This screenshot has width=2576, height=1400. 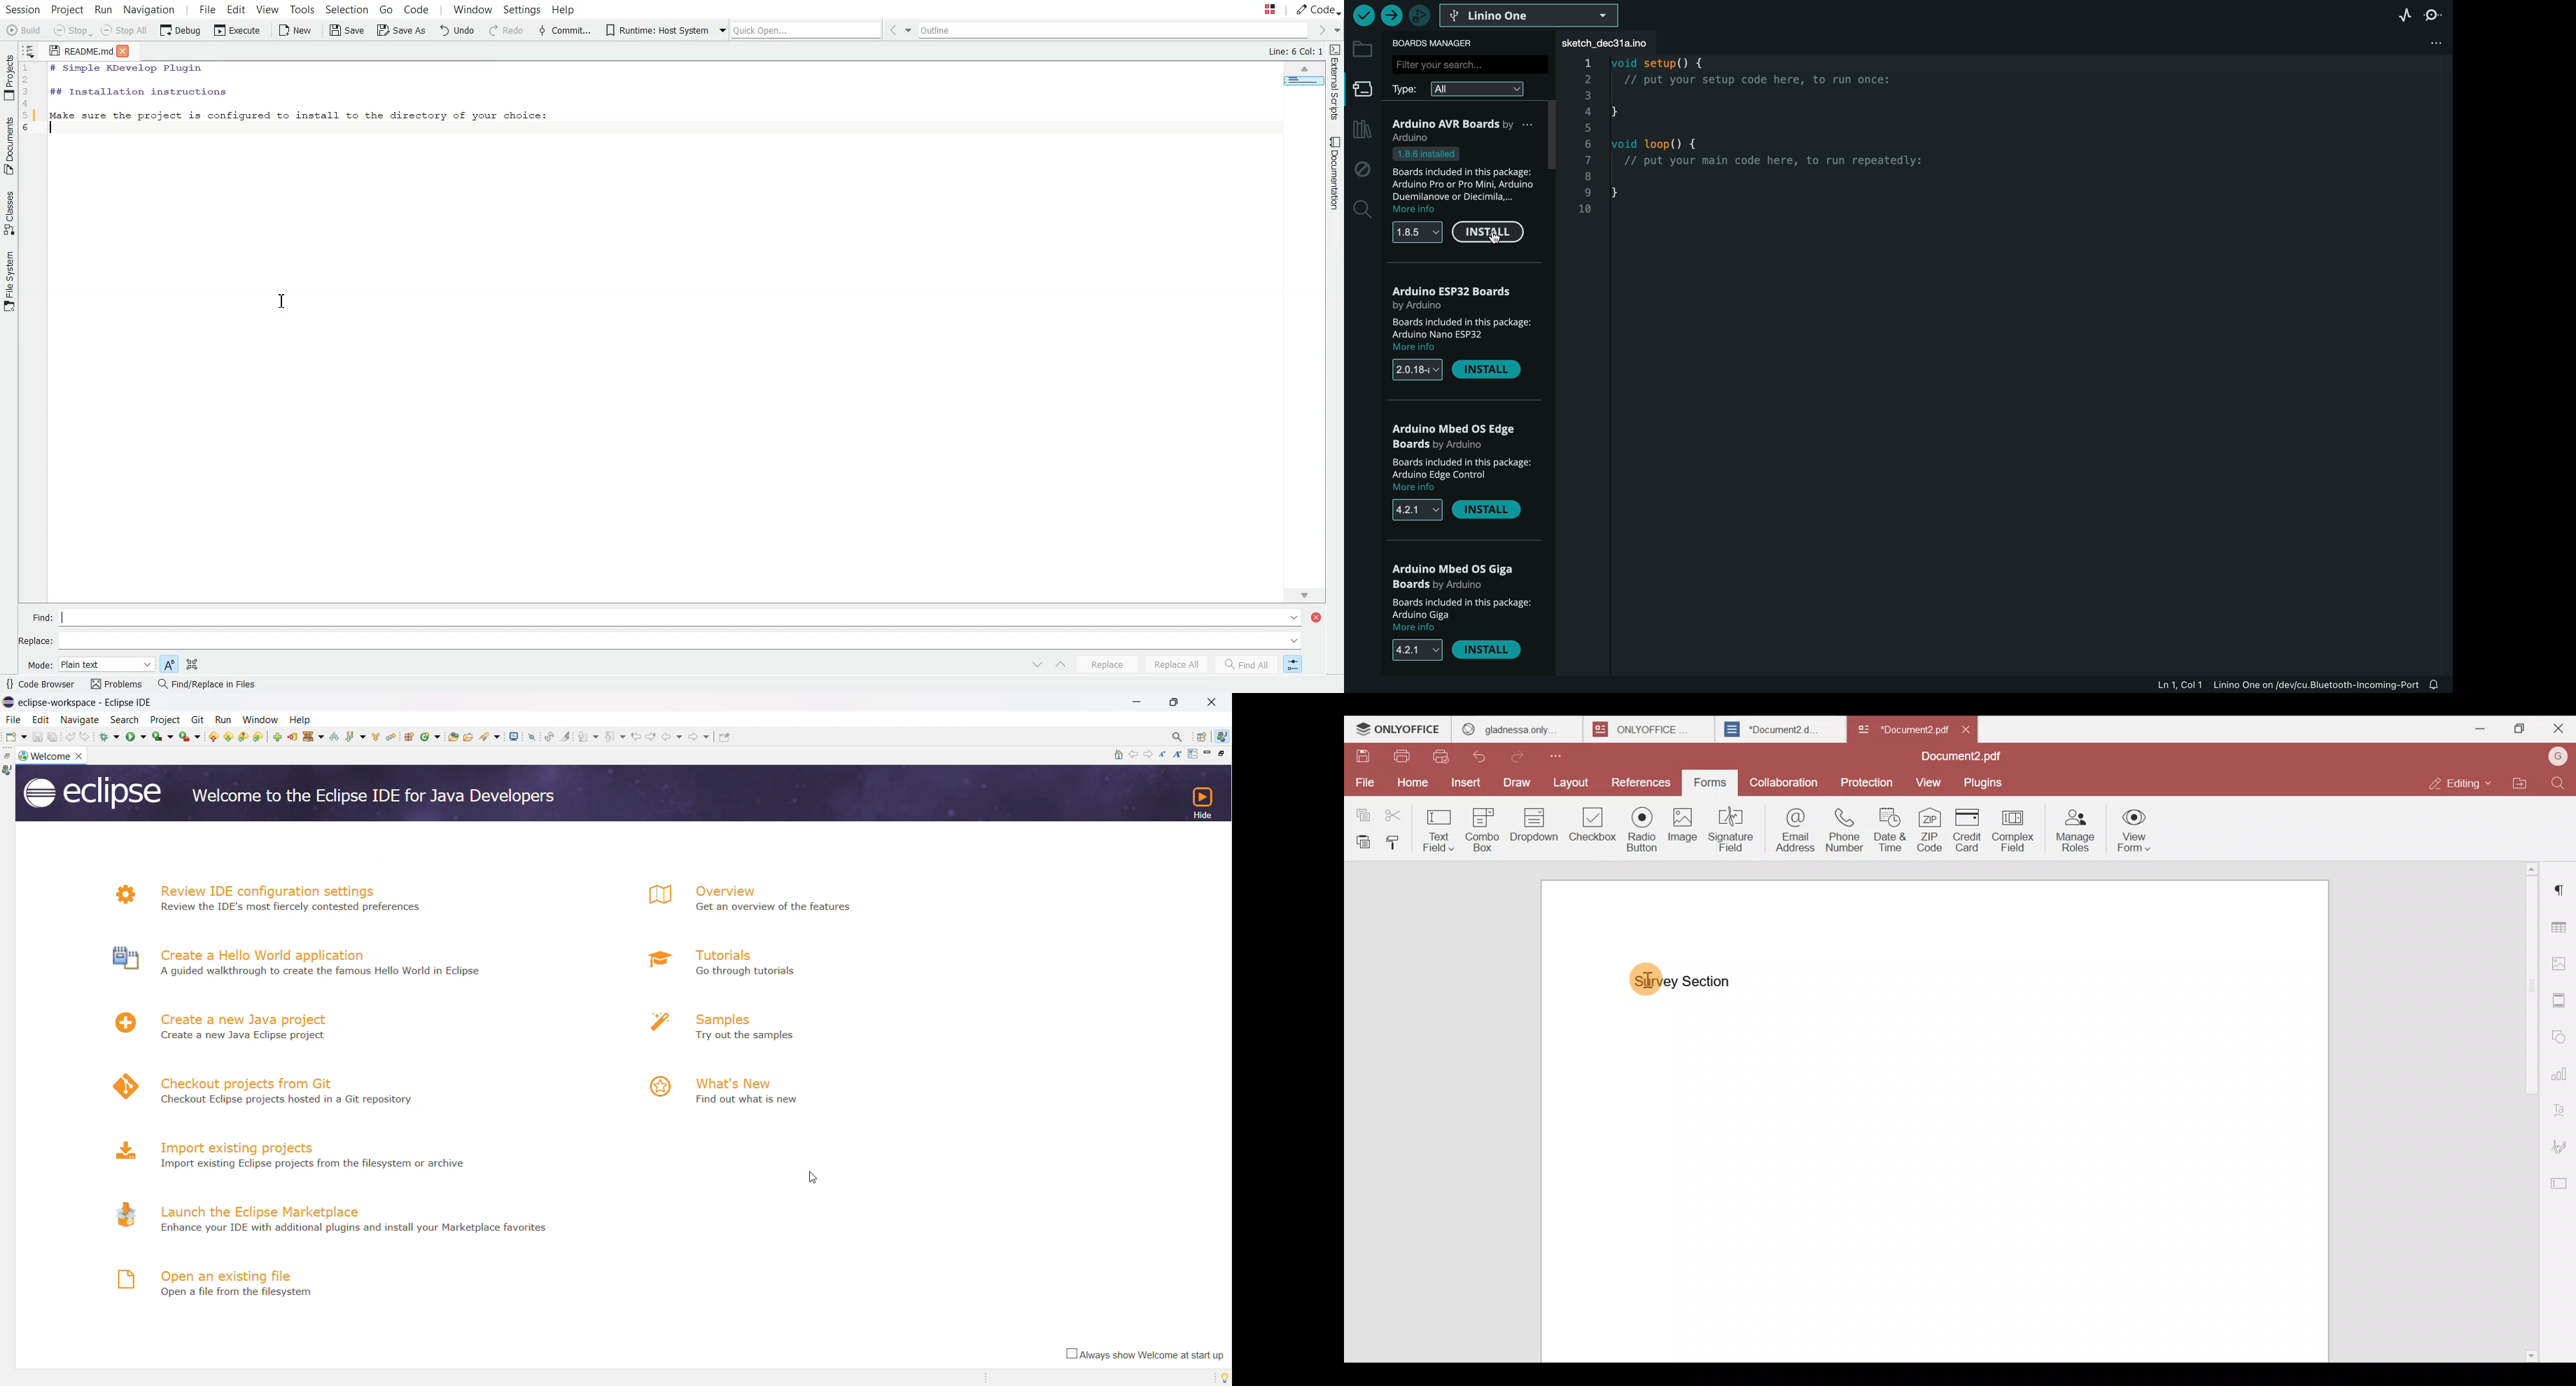 What do you see at coordinates (1900, 729) in the screenshot?
I see `*Document2 pd` at bounding box center [1900, 729].